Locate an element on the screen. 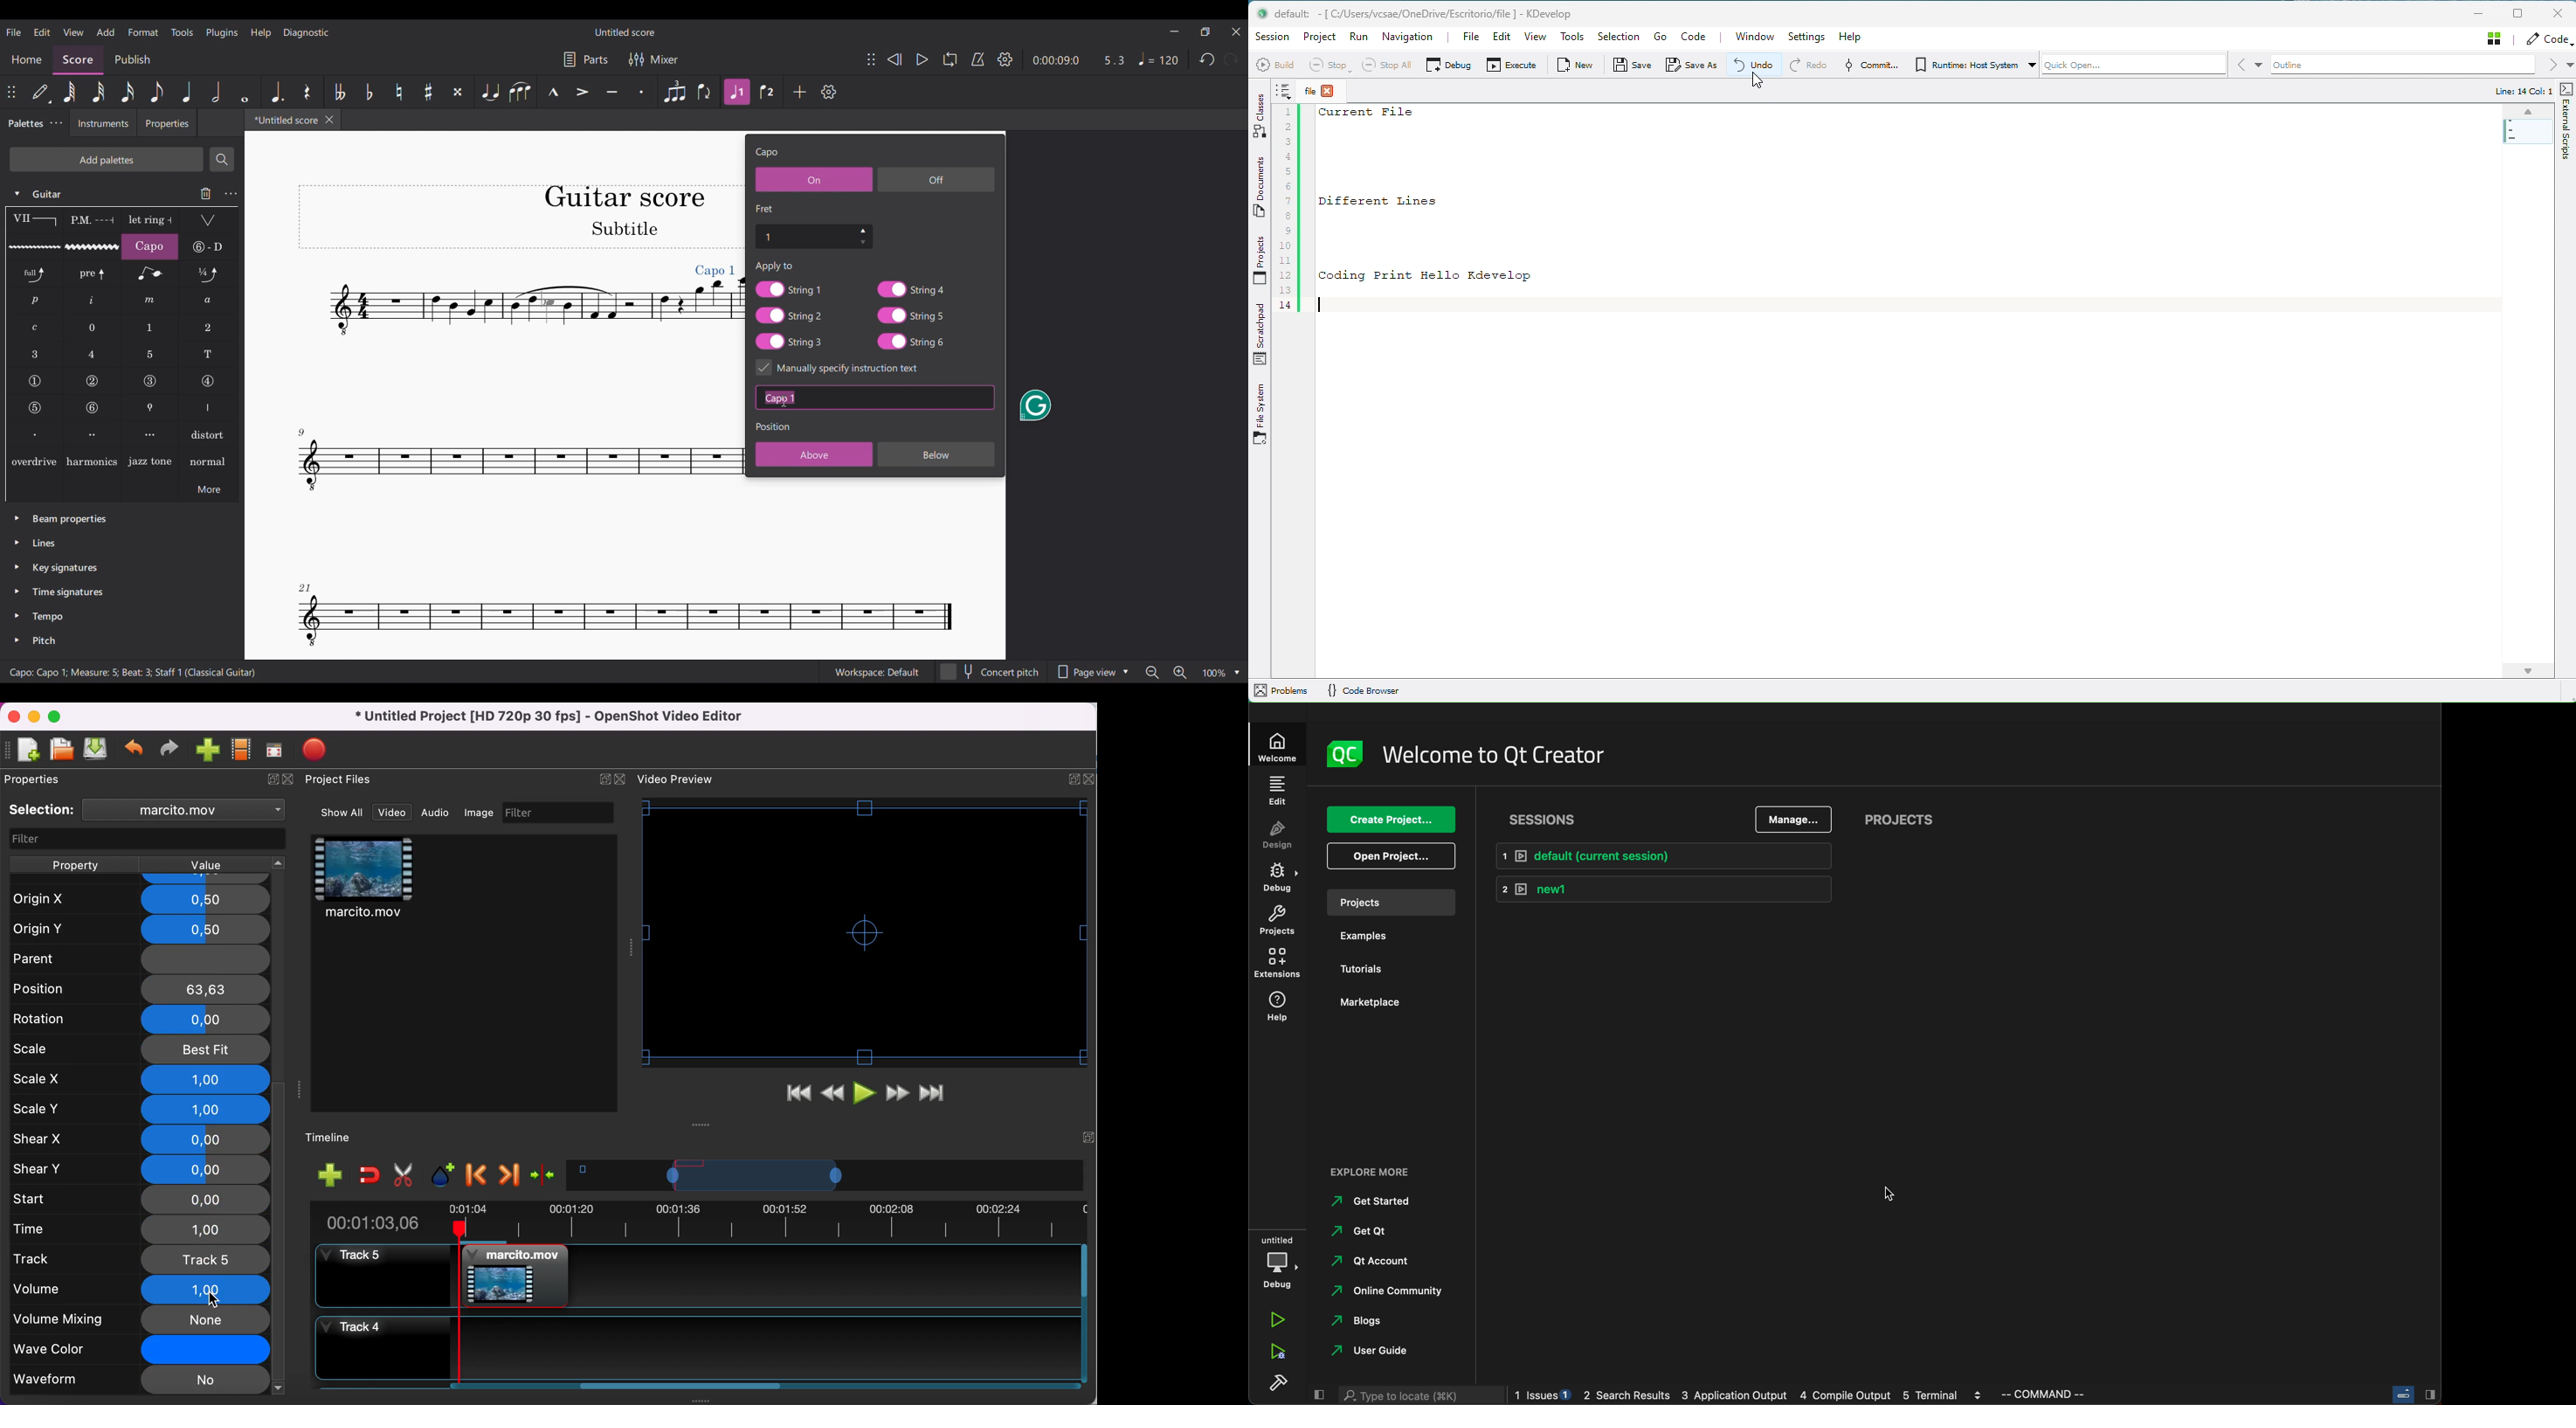  design is located at coordinates (1274, 835).